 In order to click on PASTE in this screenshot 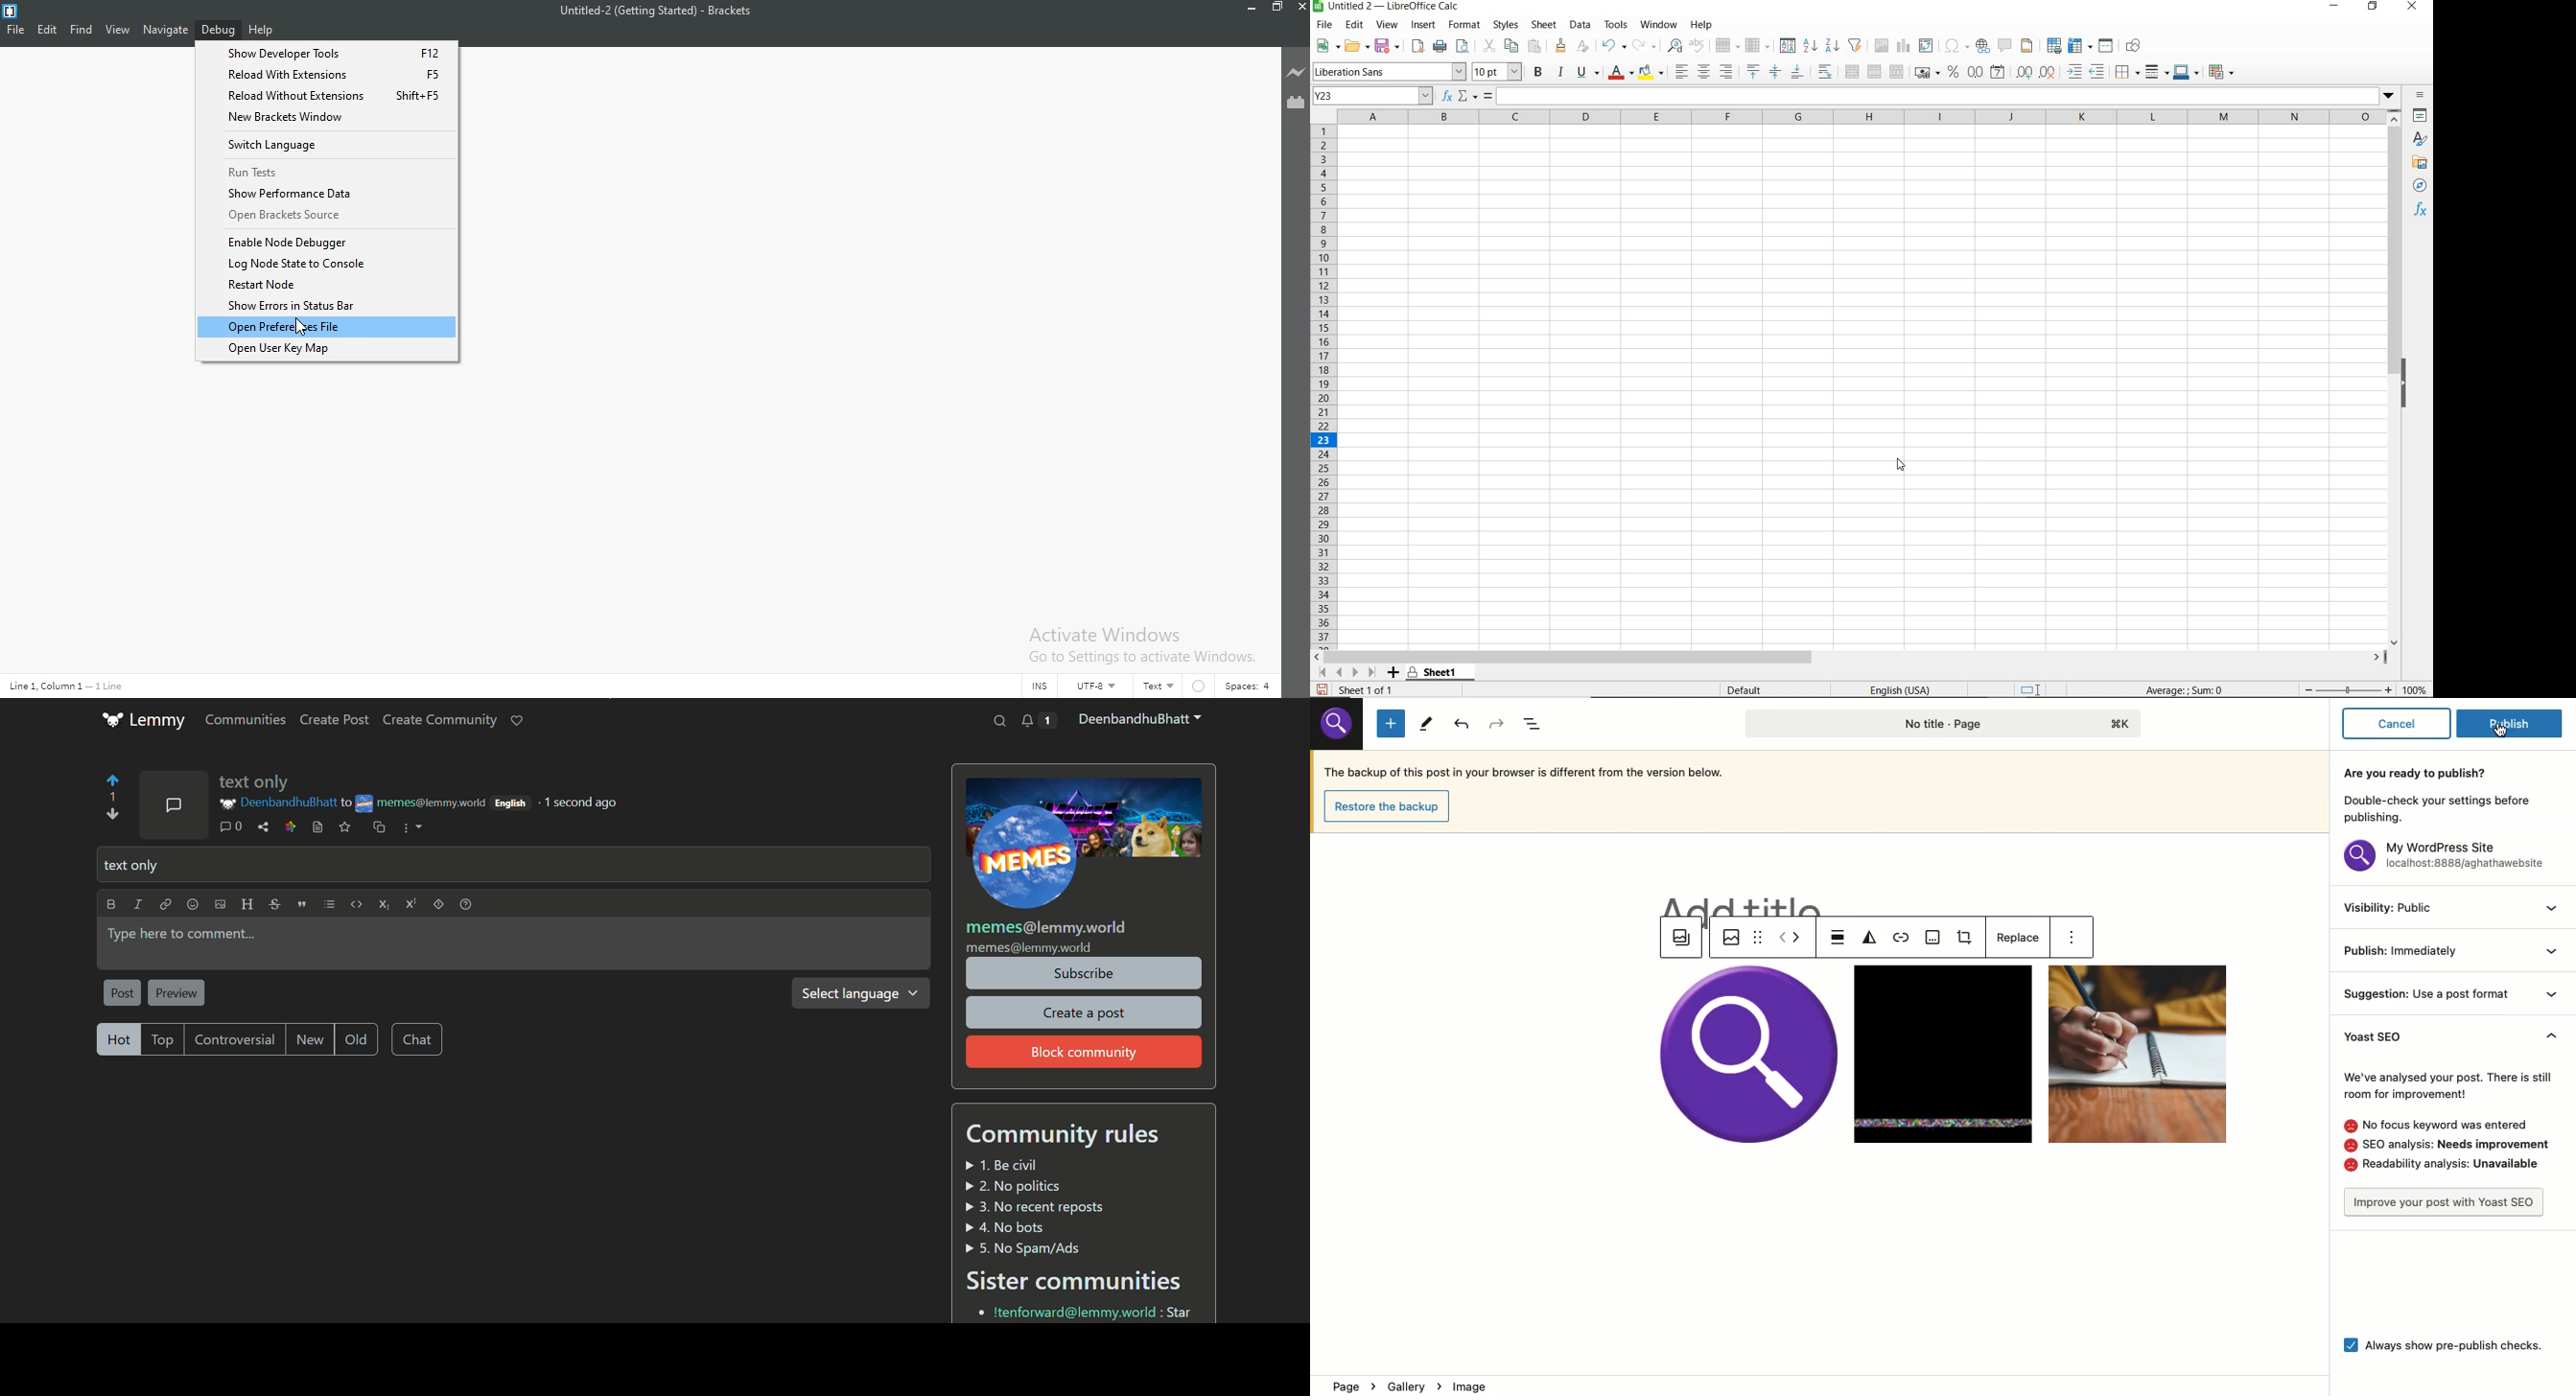, I will do `click(1533, 45)`.